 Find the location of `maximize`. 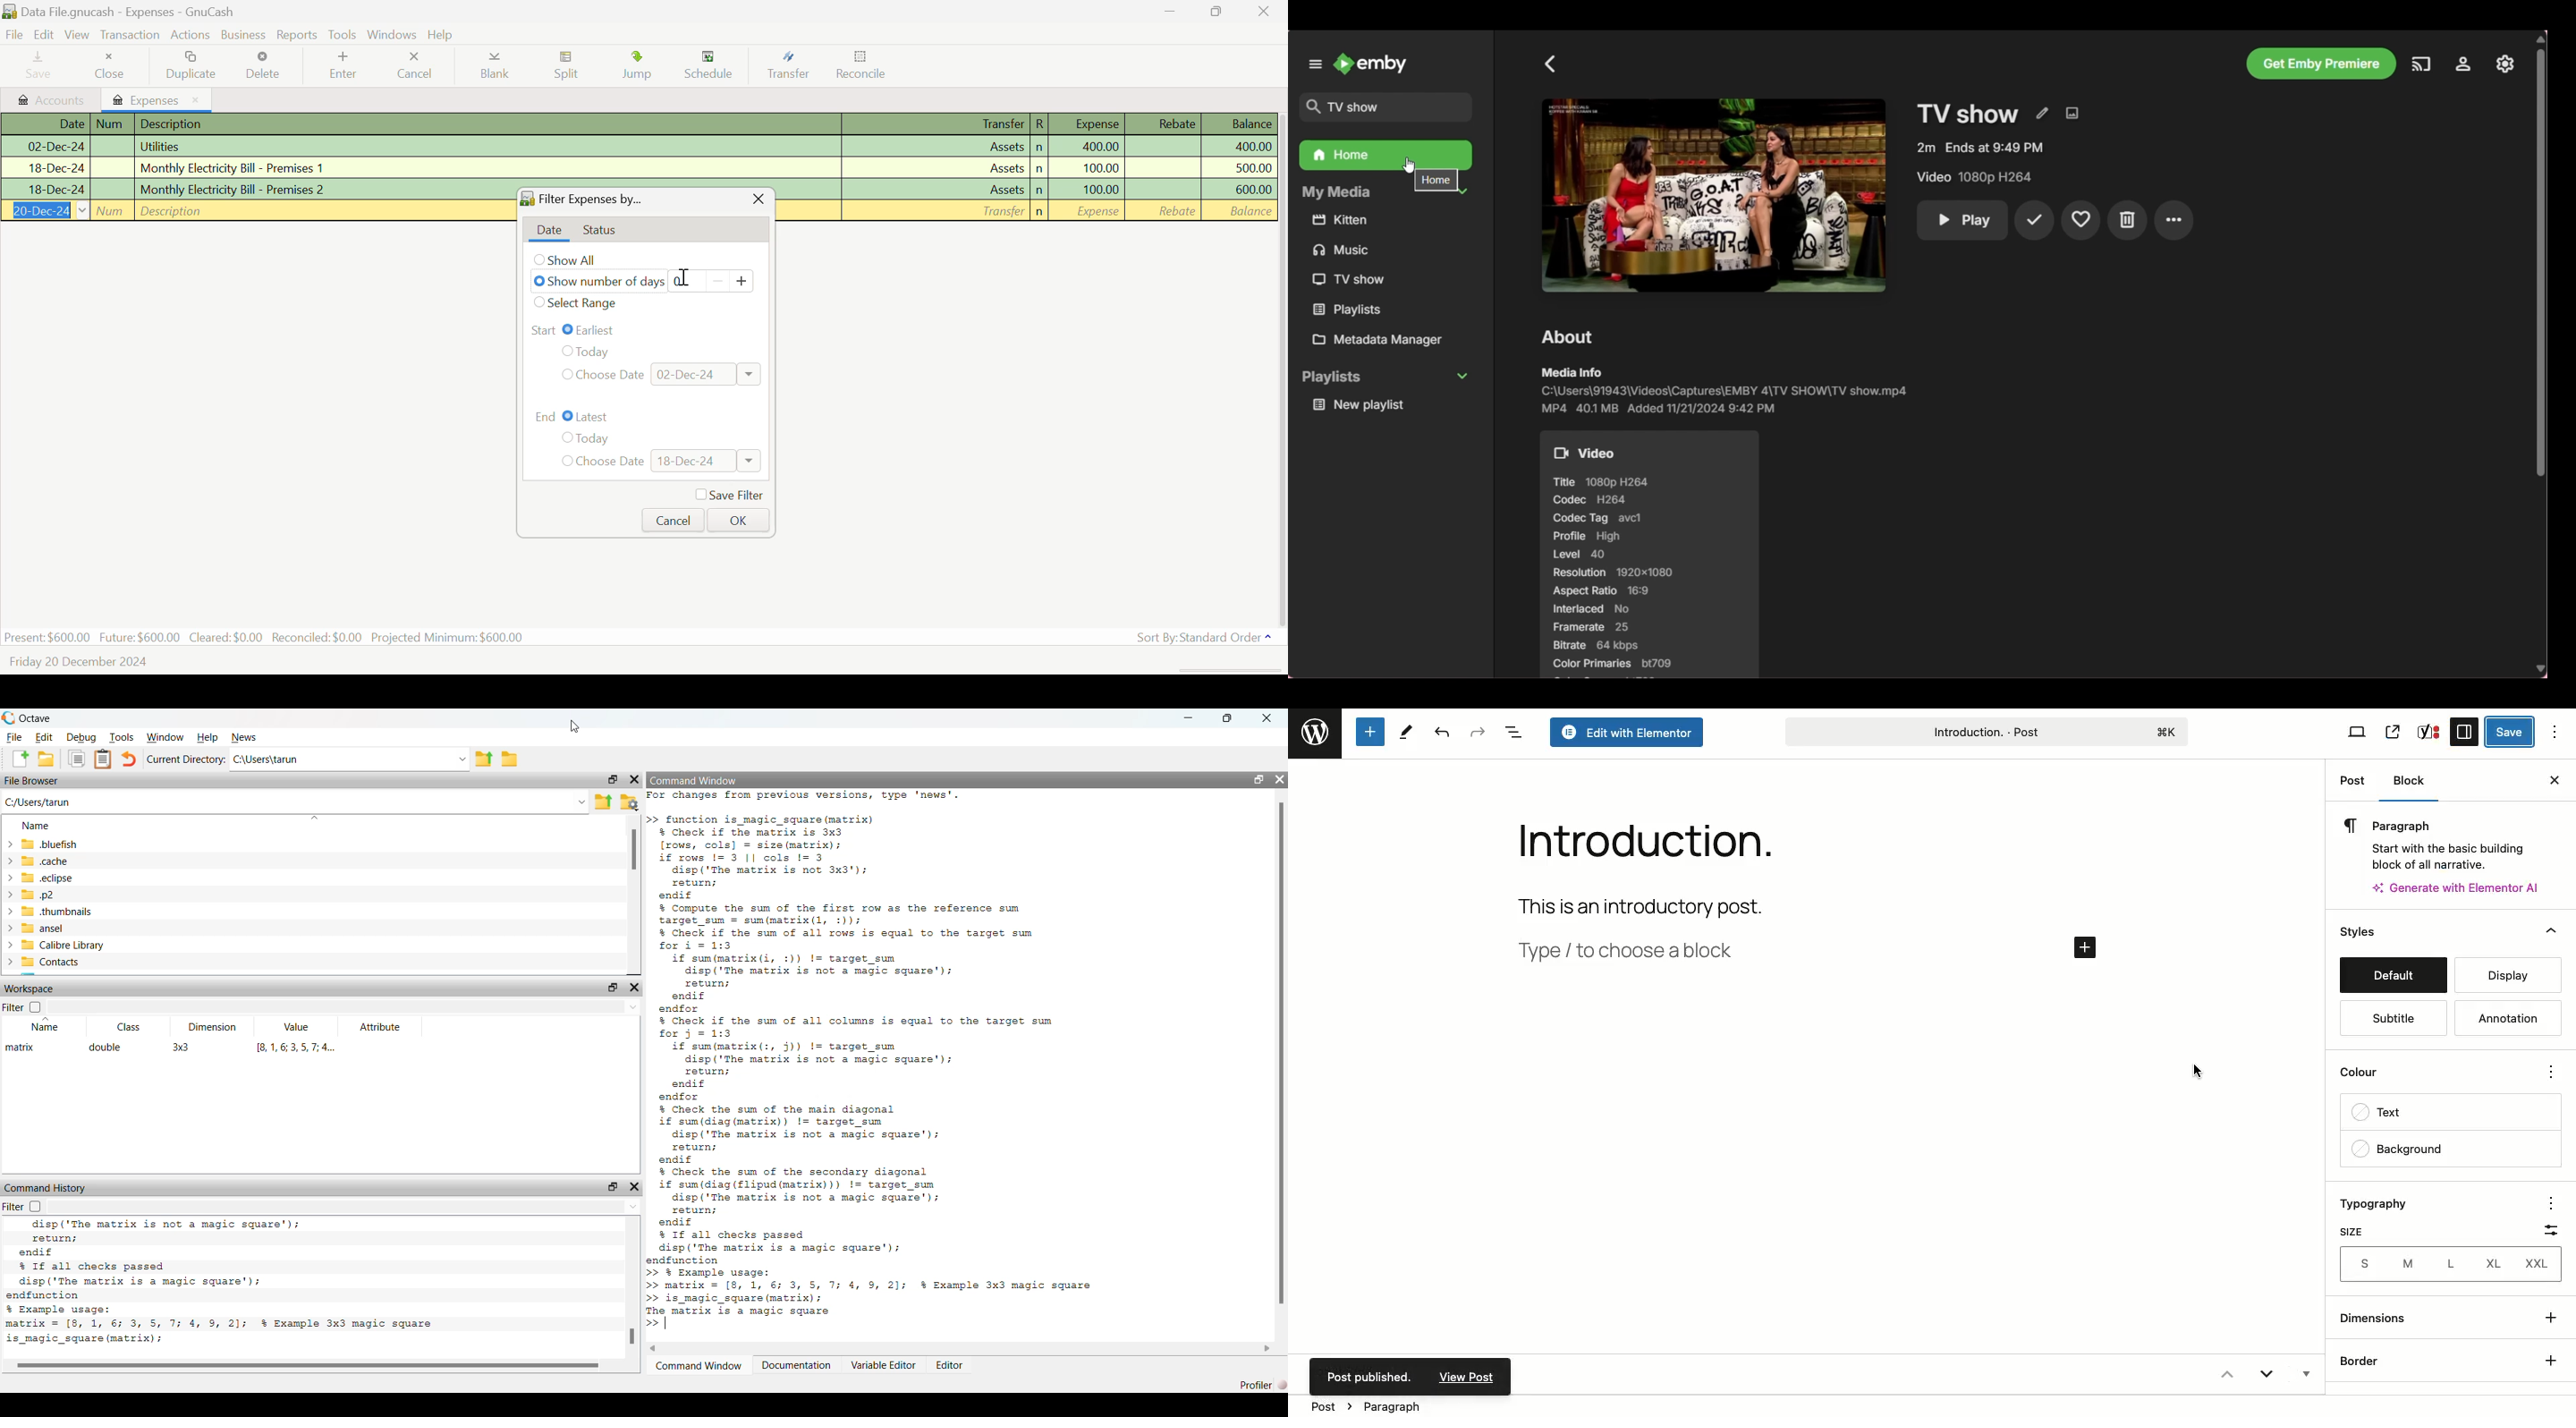

maximize is located at coordinates (1258, 779).